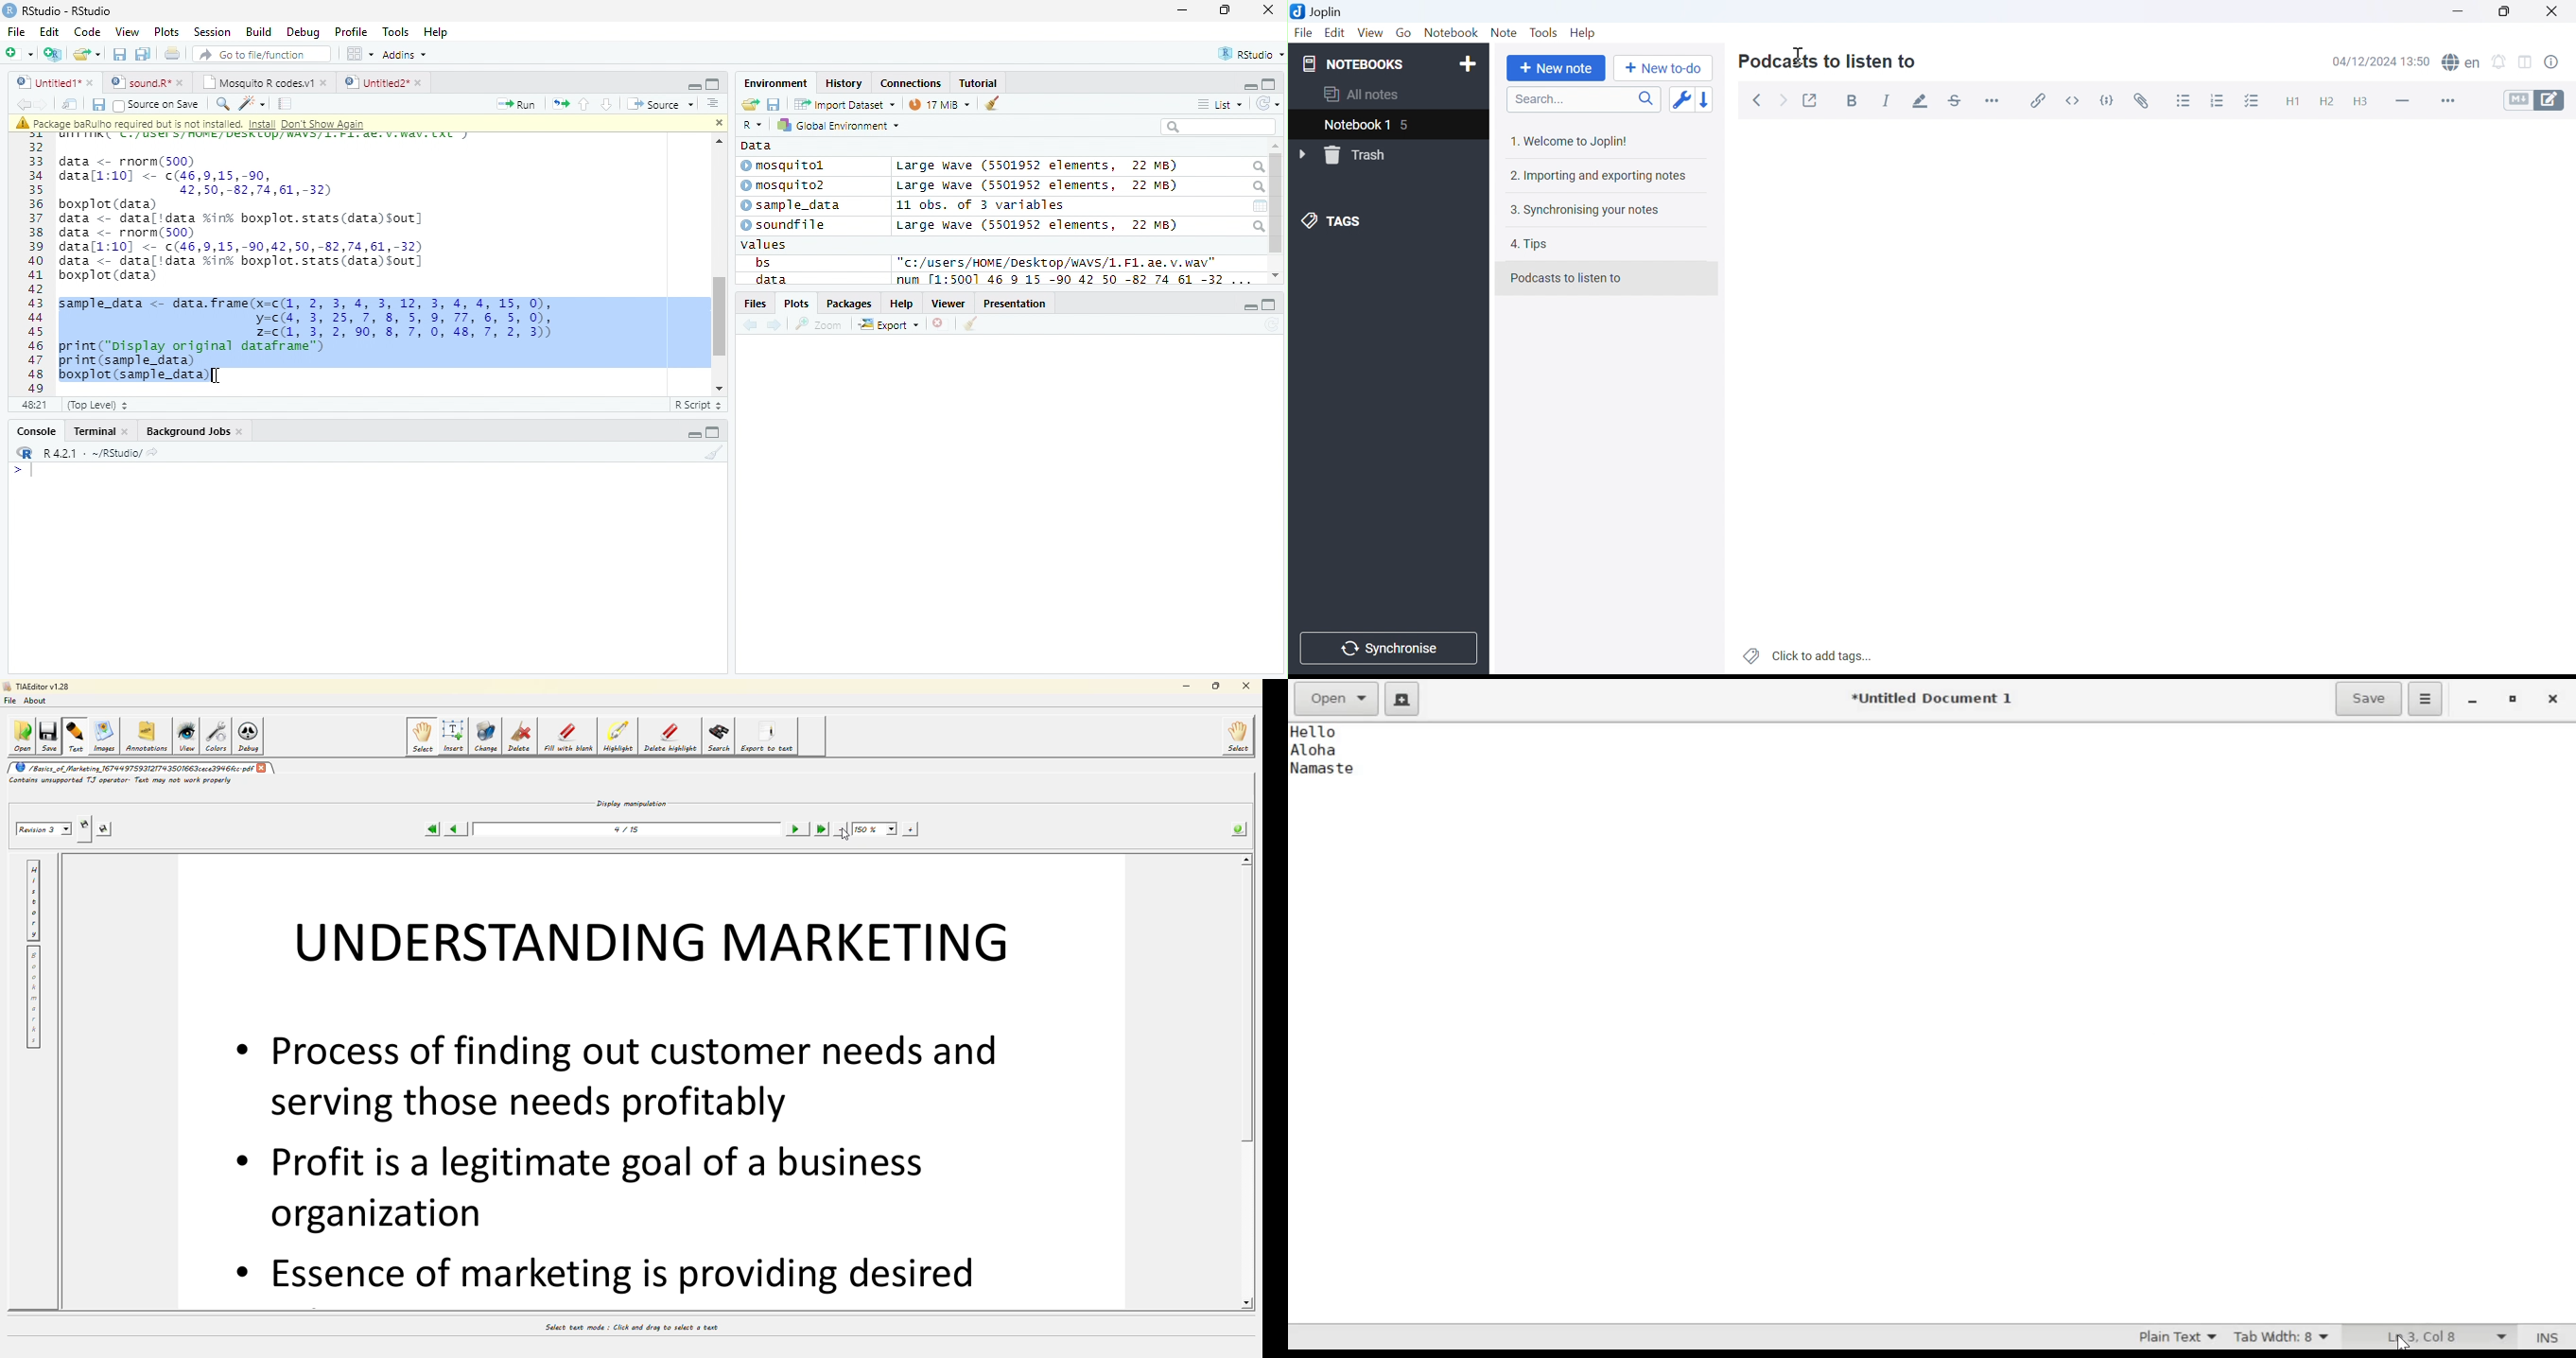  I want to click on Tools, so click(395, 33).